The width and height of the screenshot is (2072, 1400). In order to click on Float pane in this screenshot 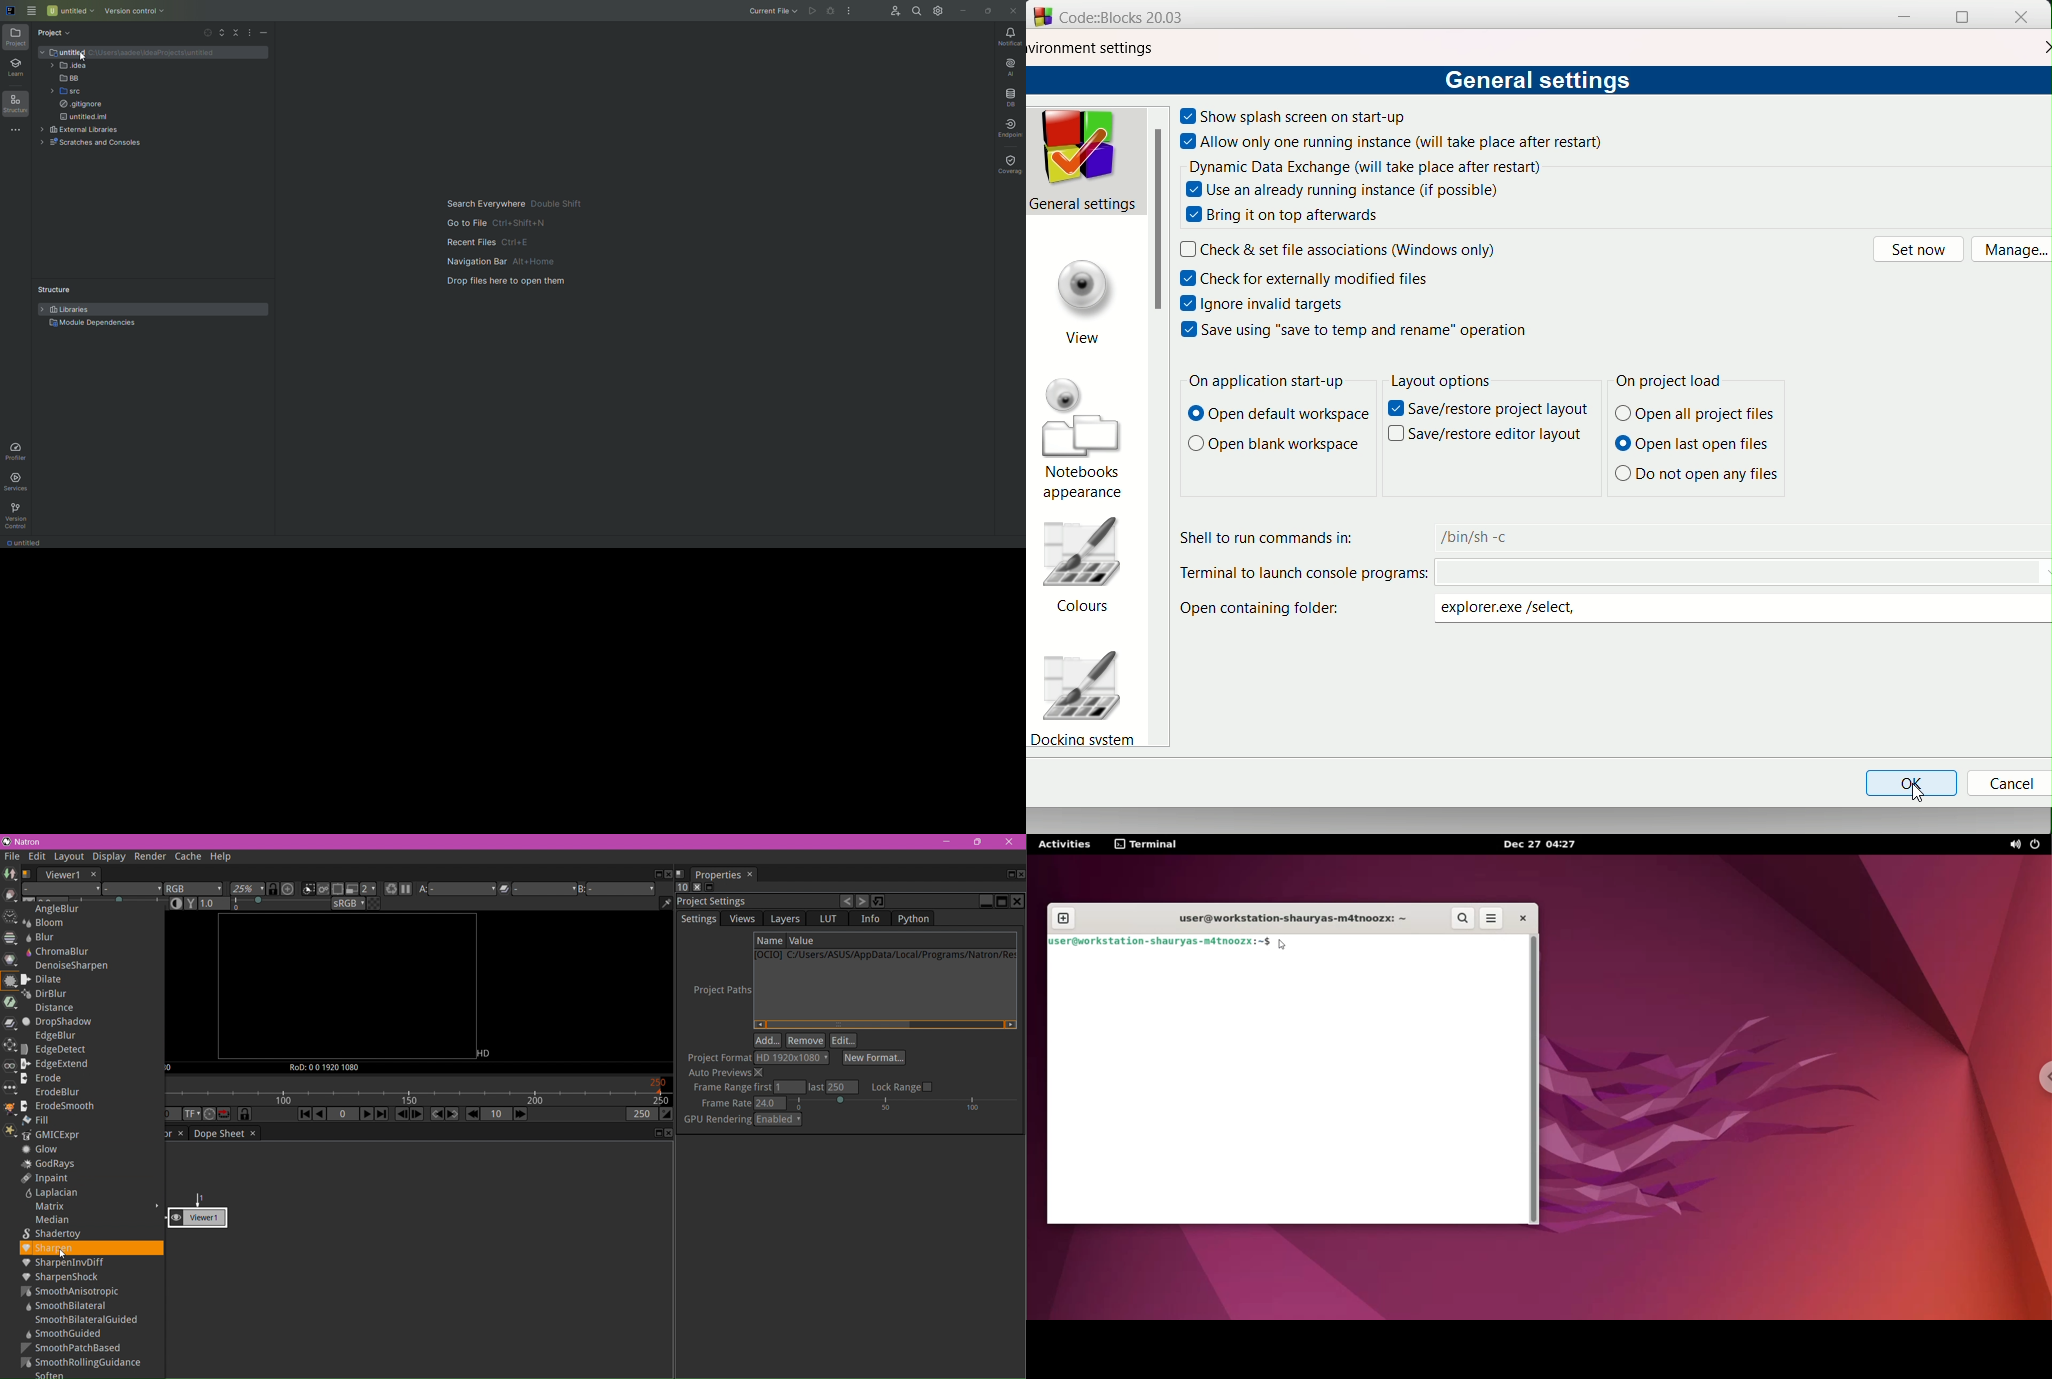, I will do `click(656, 875)`.